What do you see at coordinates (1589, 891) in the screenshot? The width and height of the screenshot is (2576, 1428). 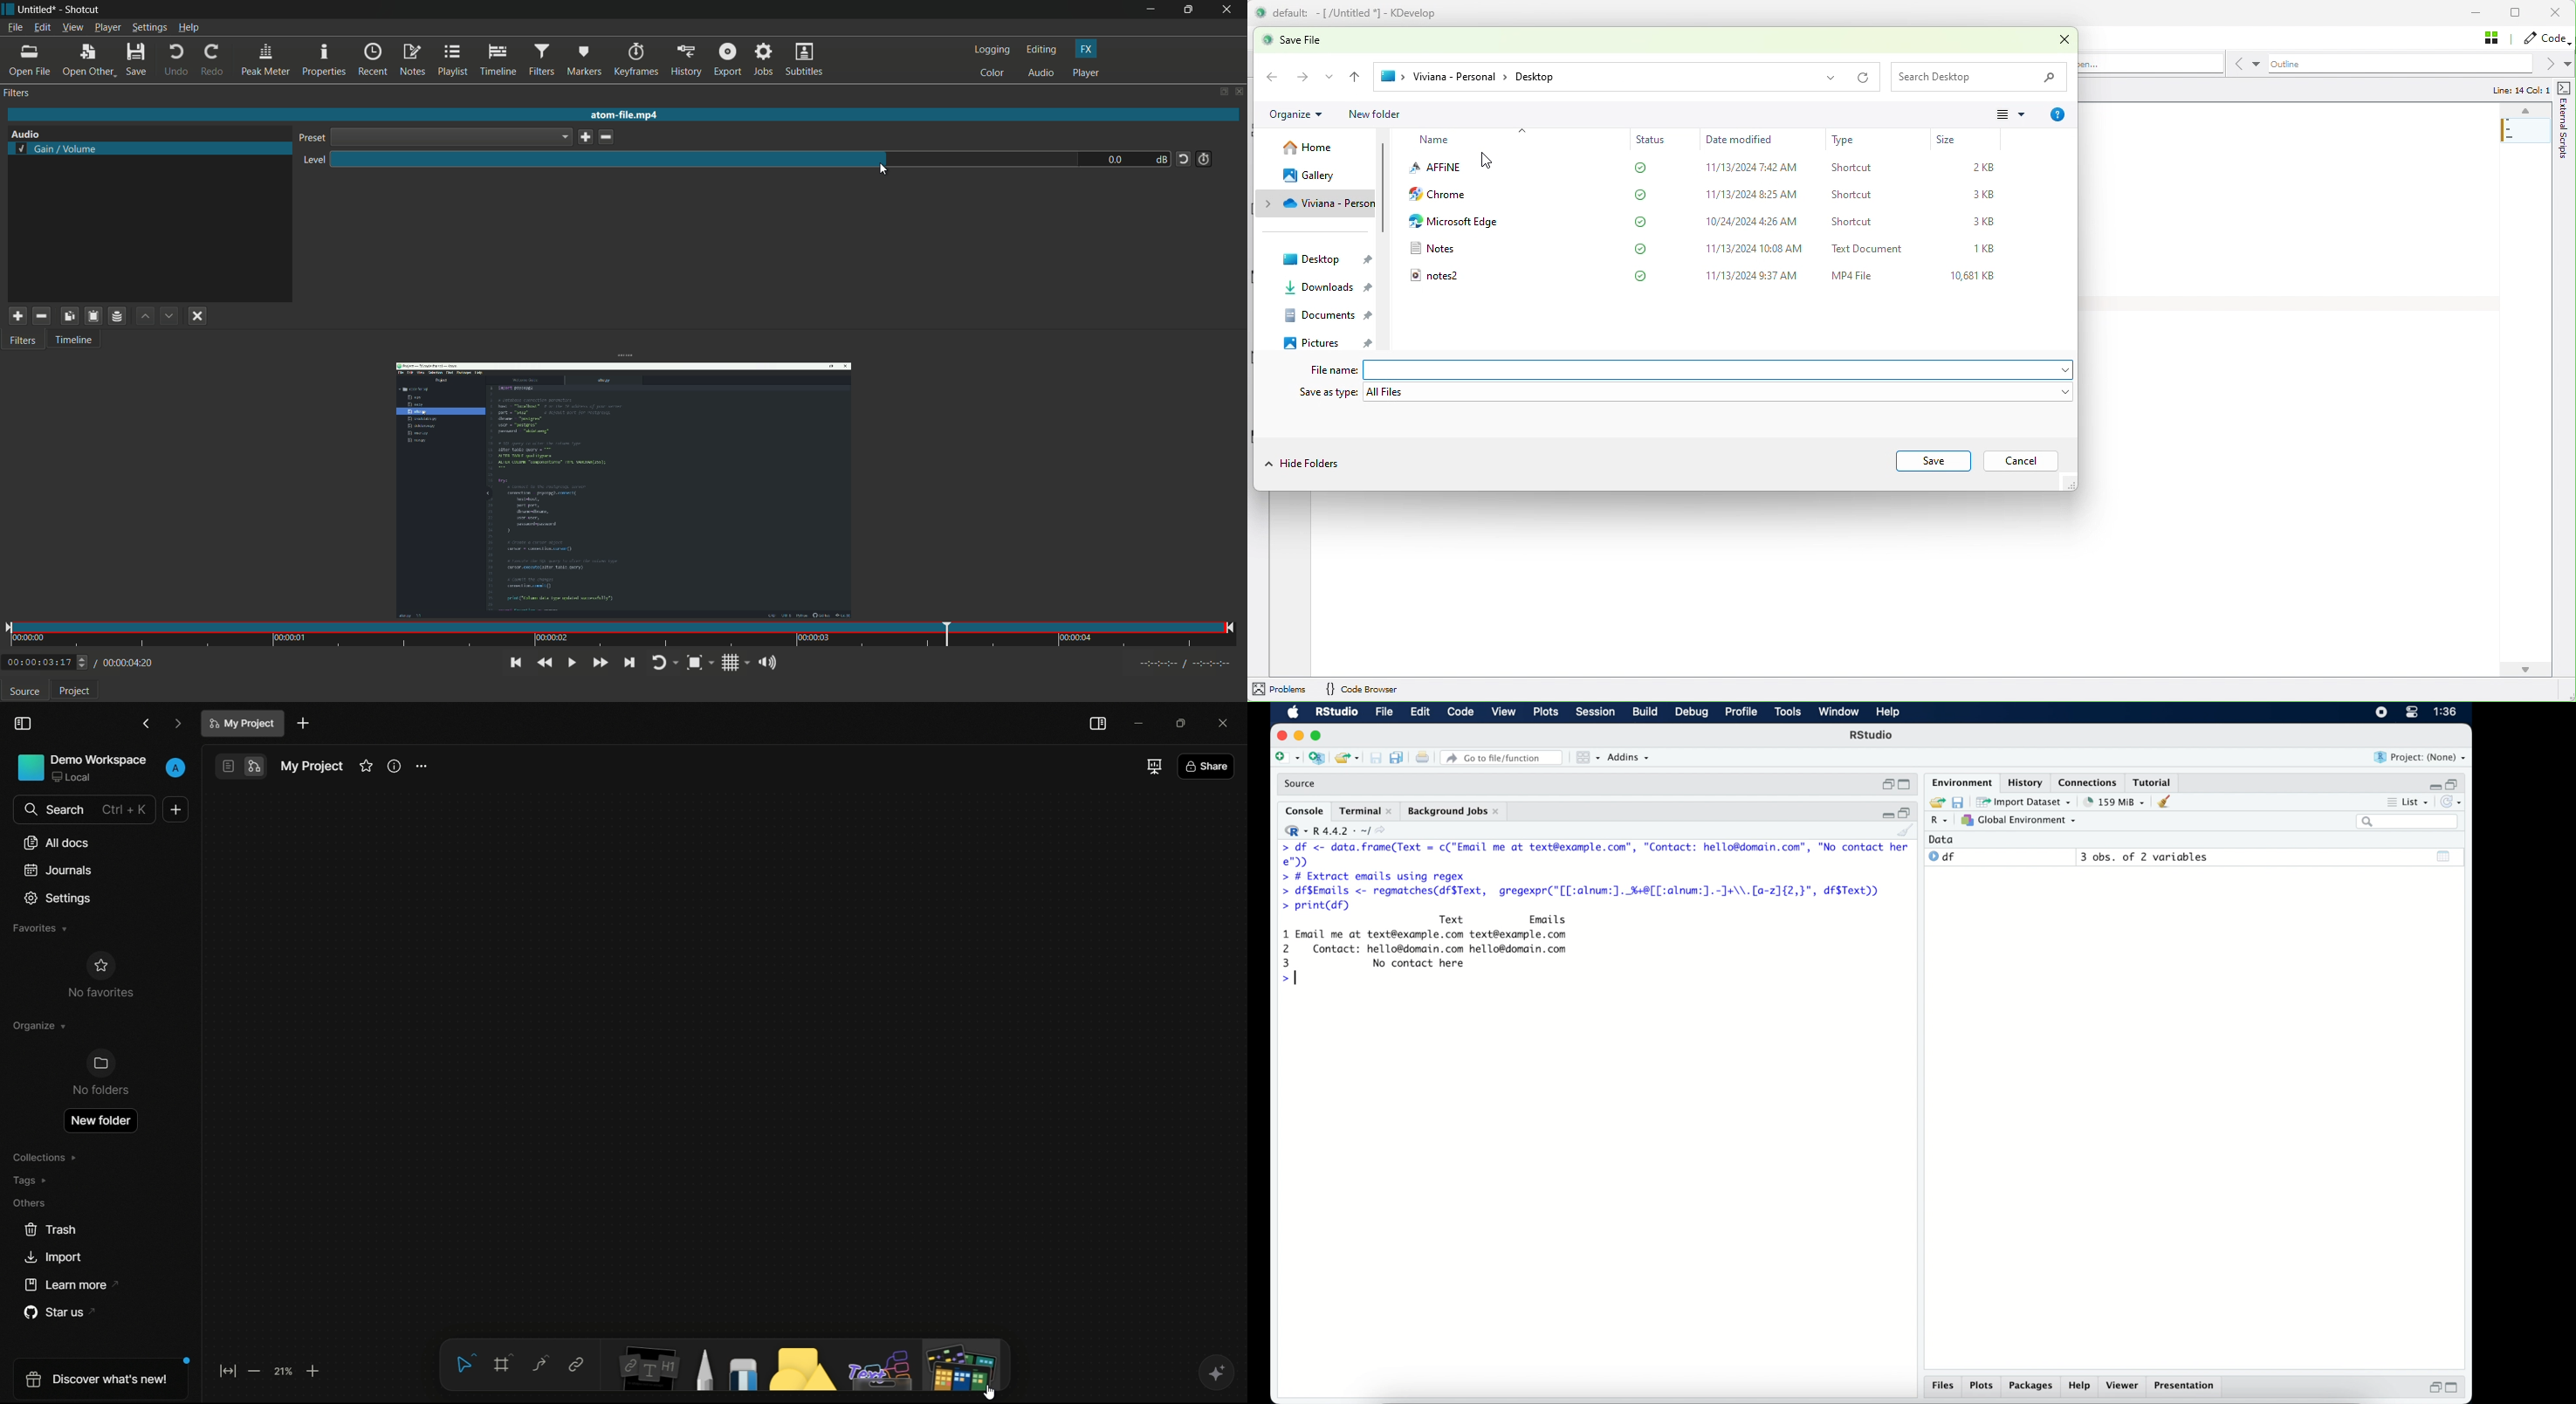 I see `> df$Emails <- regmatches(df$Text, gregexpr("[[:alnum:]. %+8[[:alnum:].-]J+\\.[a-2]{2,}", df$Text))` at bounding box center [1589, 891].